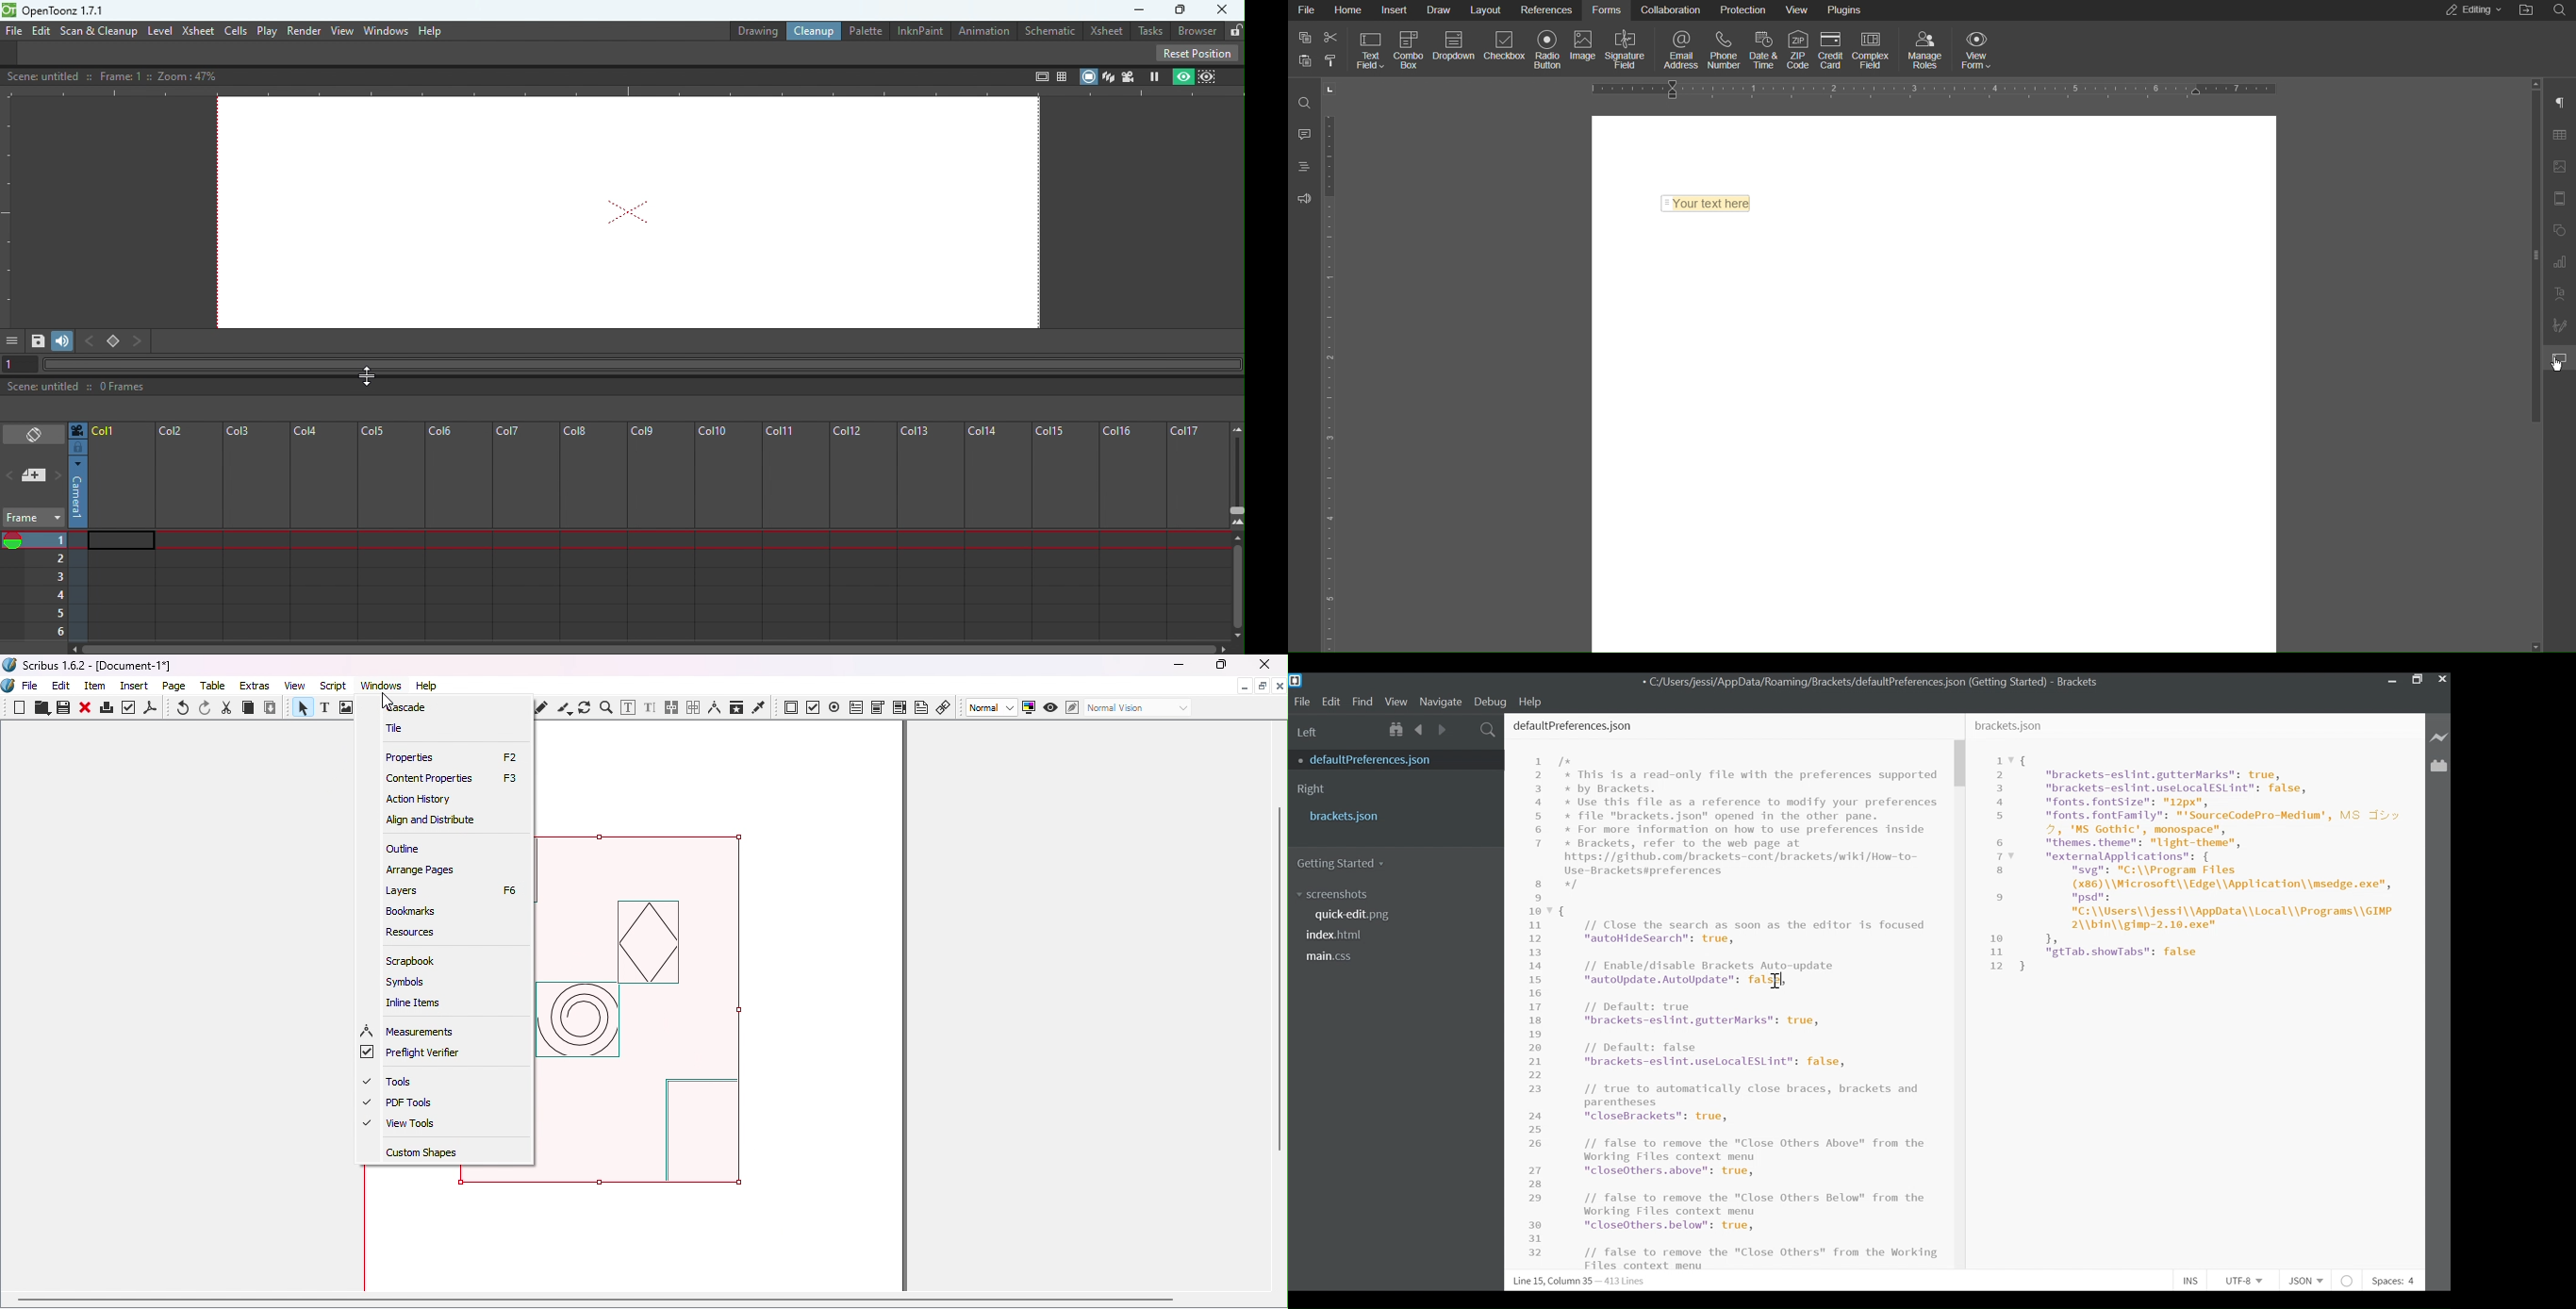  What do you see at coordinates (1505, 46) in the screenshot?
I see `Checkbox` at bounding box center [1505, 46].